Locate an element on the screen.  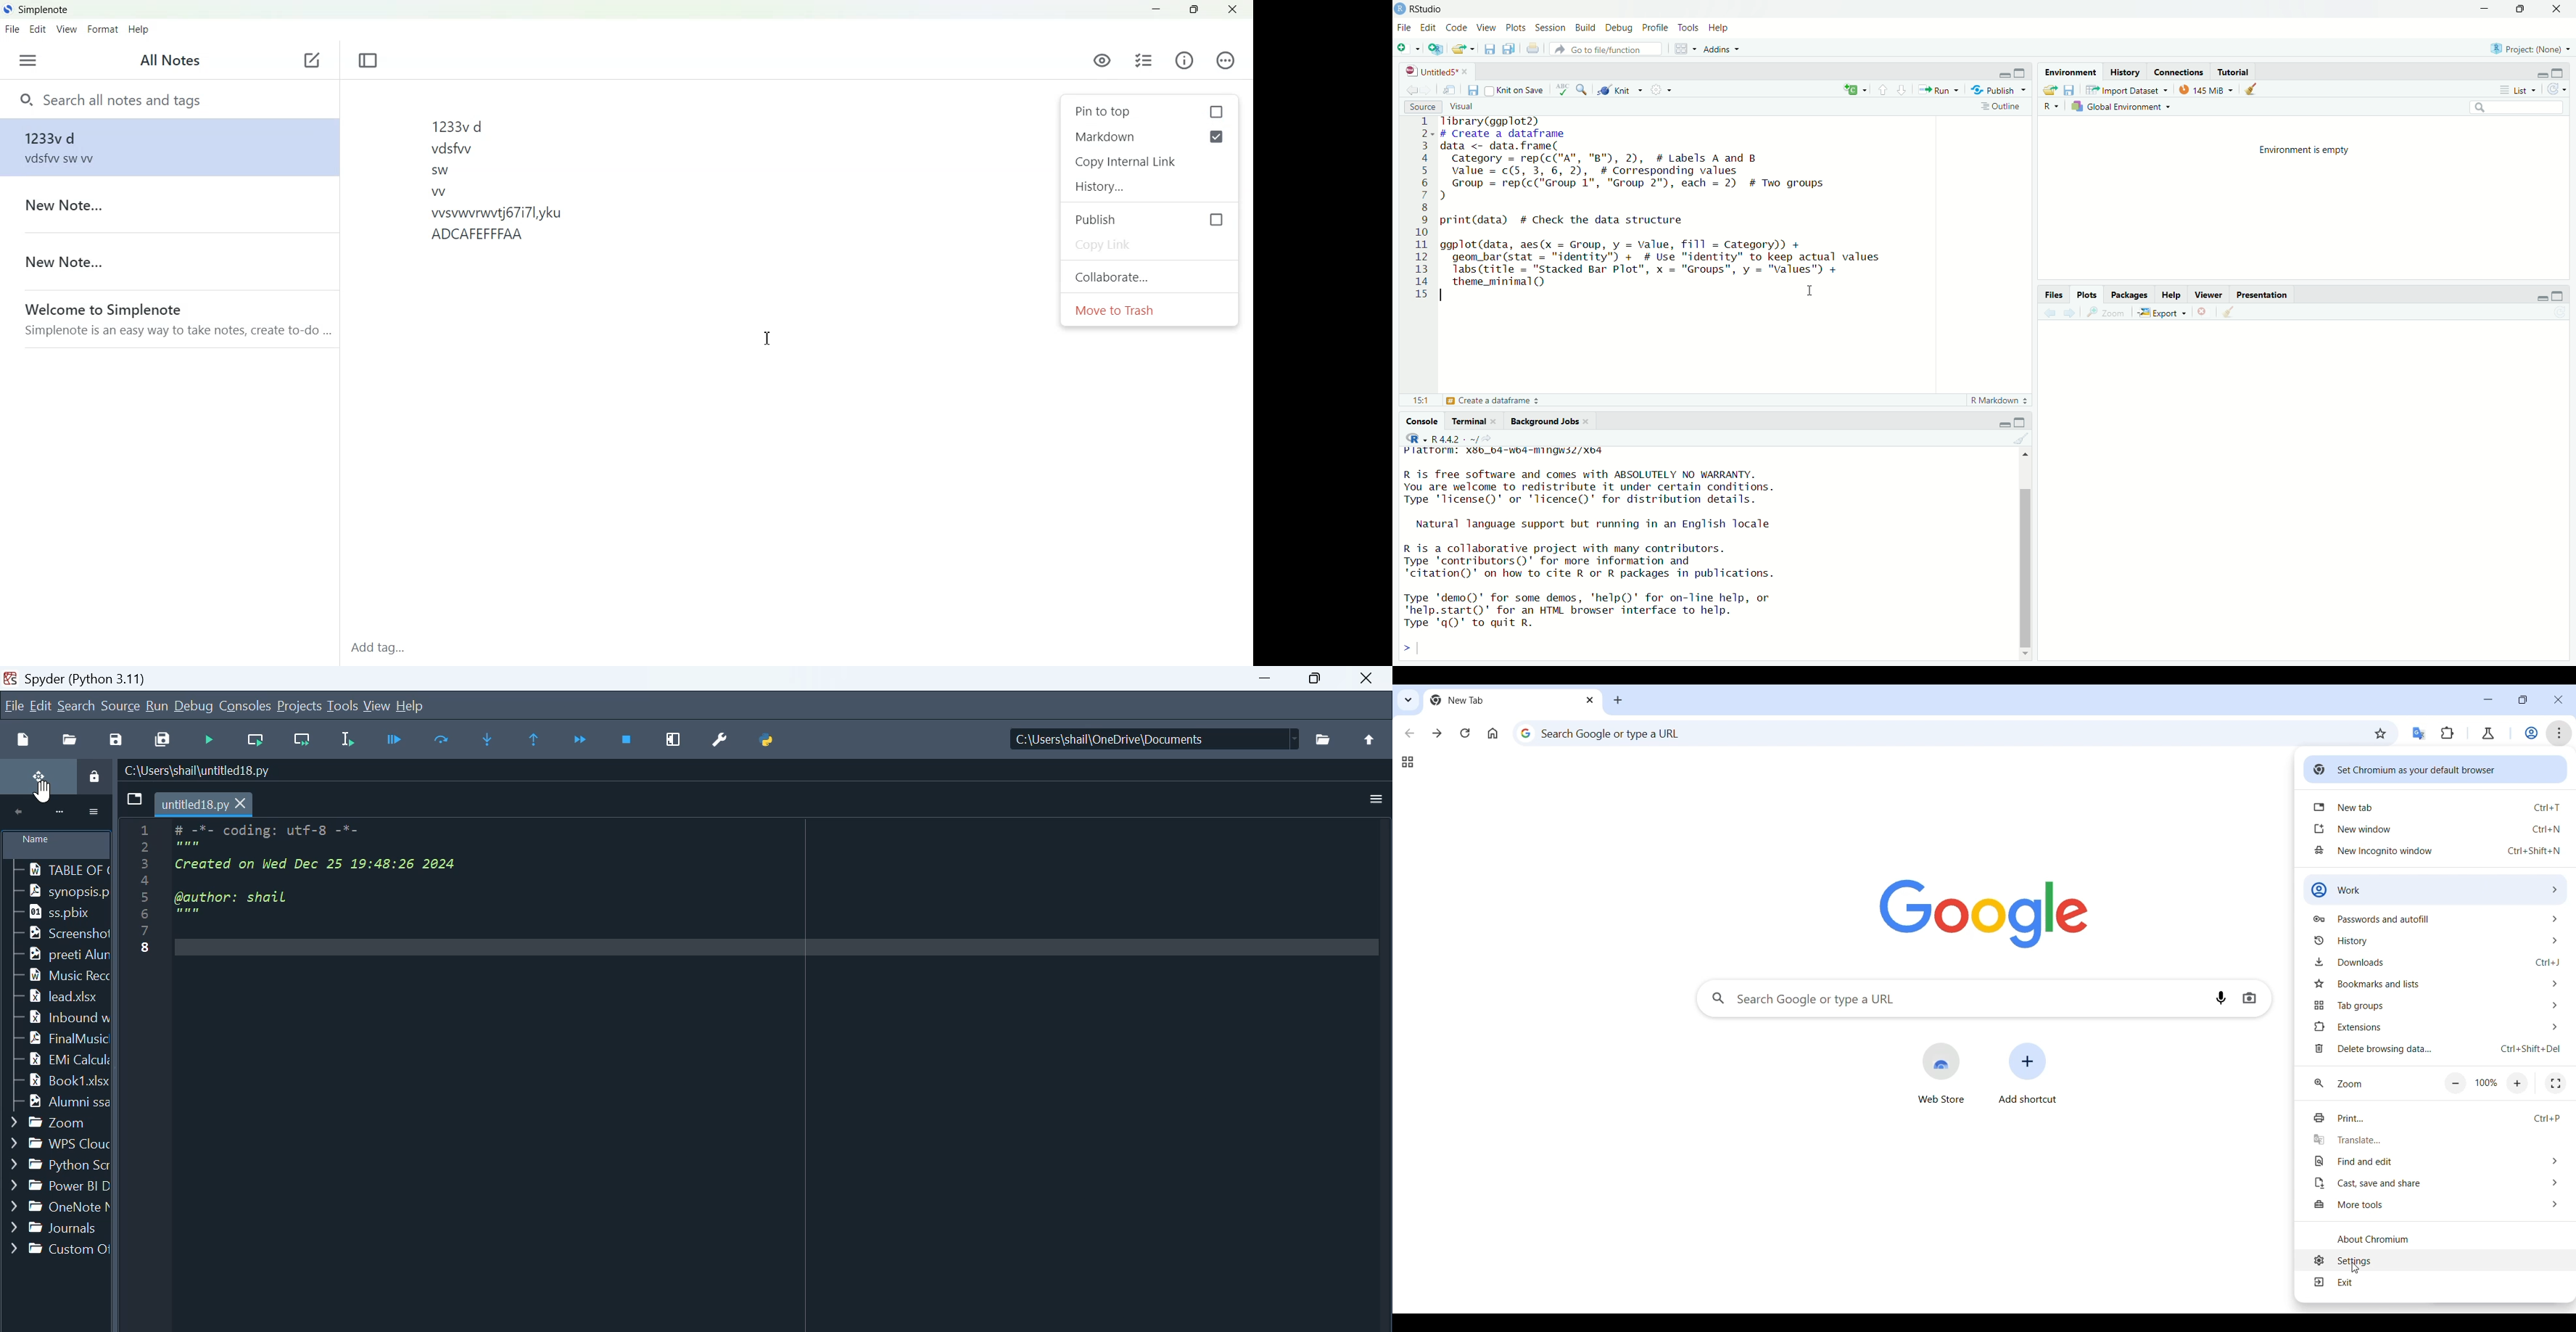
Run current line is located at coordinates (445, 739).